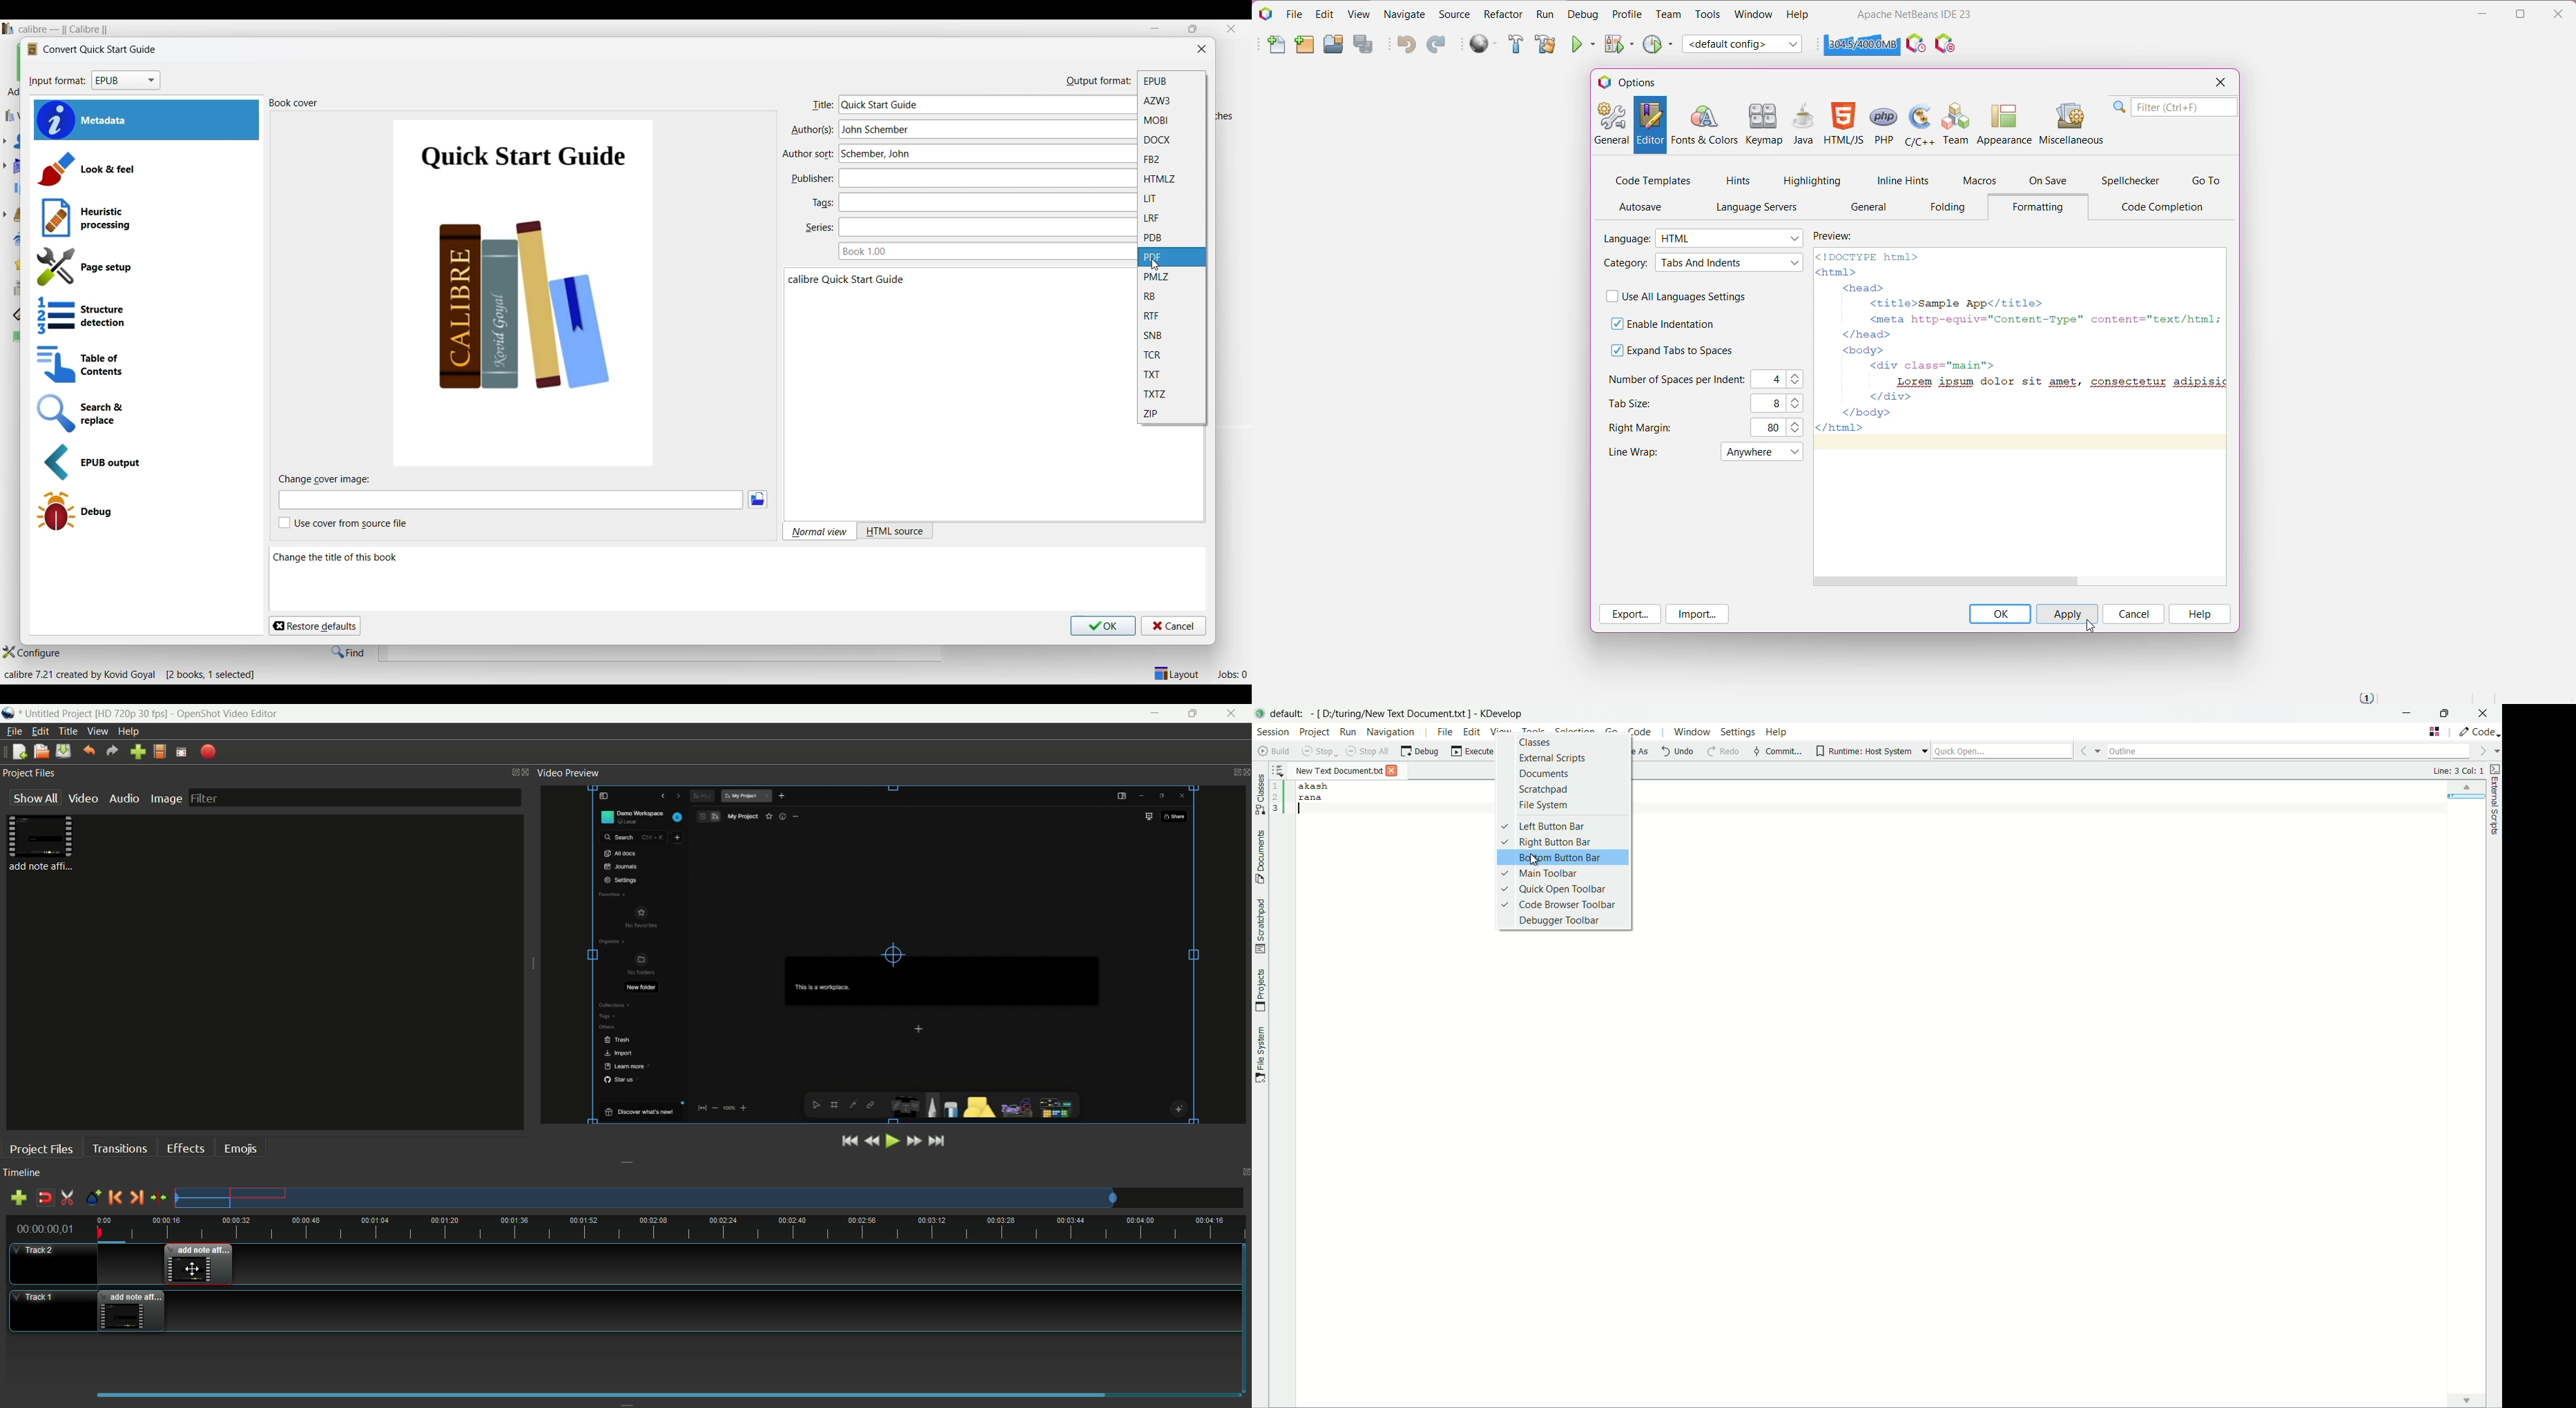  What do you see at coordinates (1690, 732) in the screenshot?
I see `window menu` at bounding box center [1690, 732].